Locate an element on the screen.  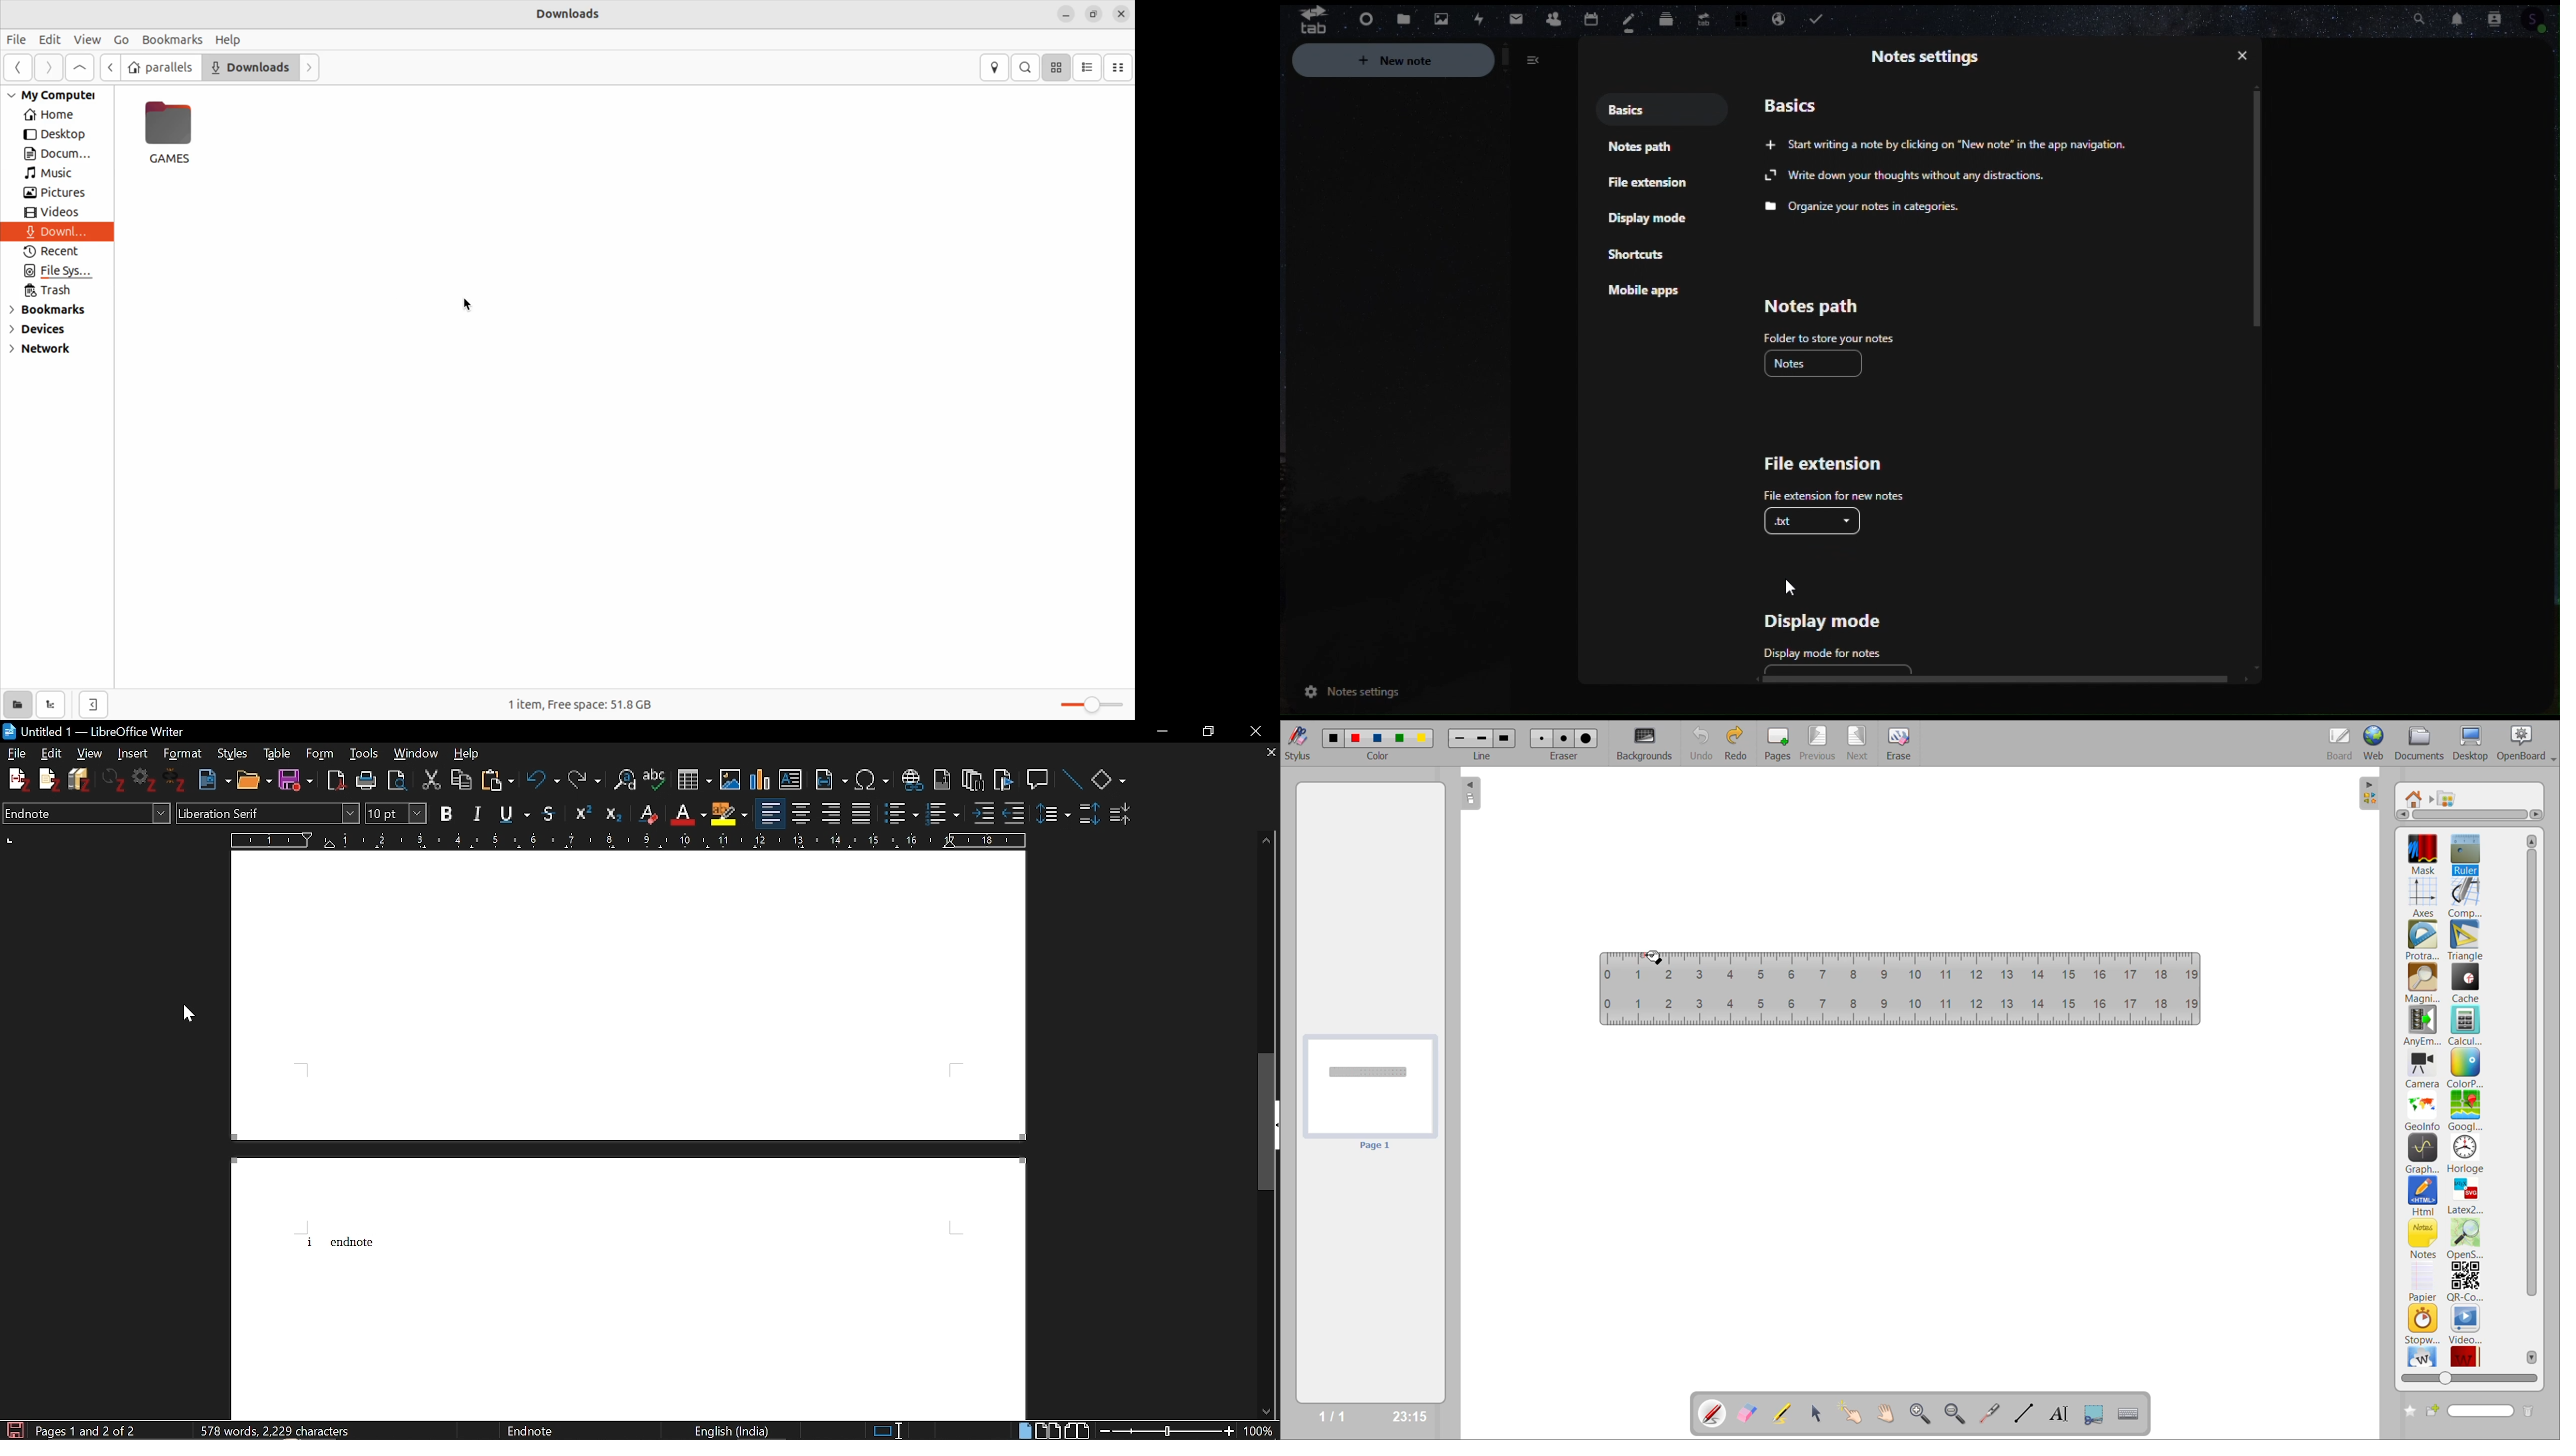
resize is located at coordinates (1094, 13).